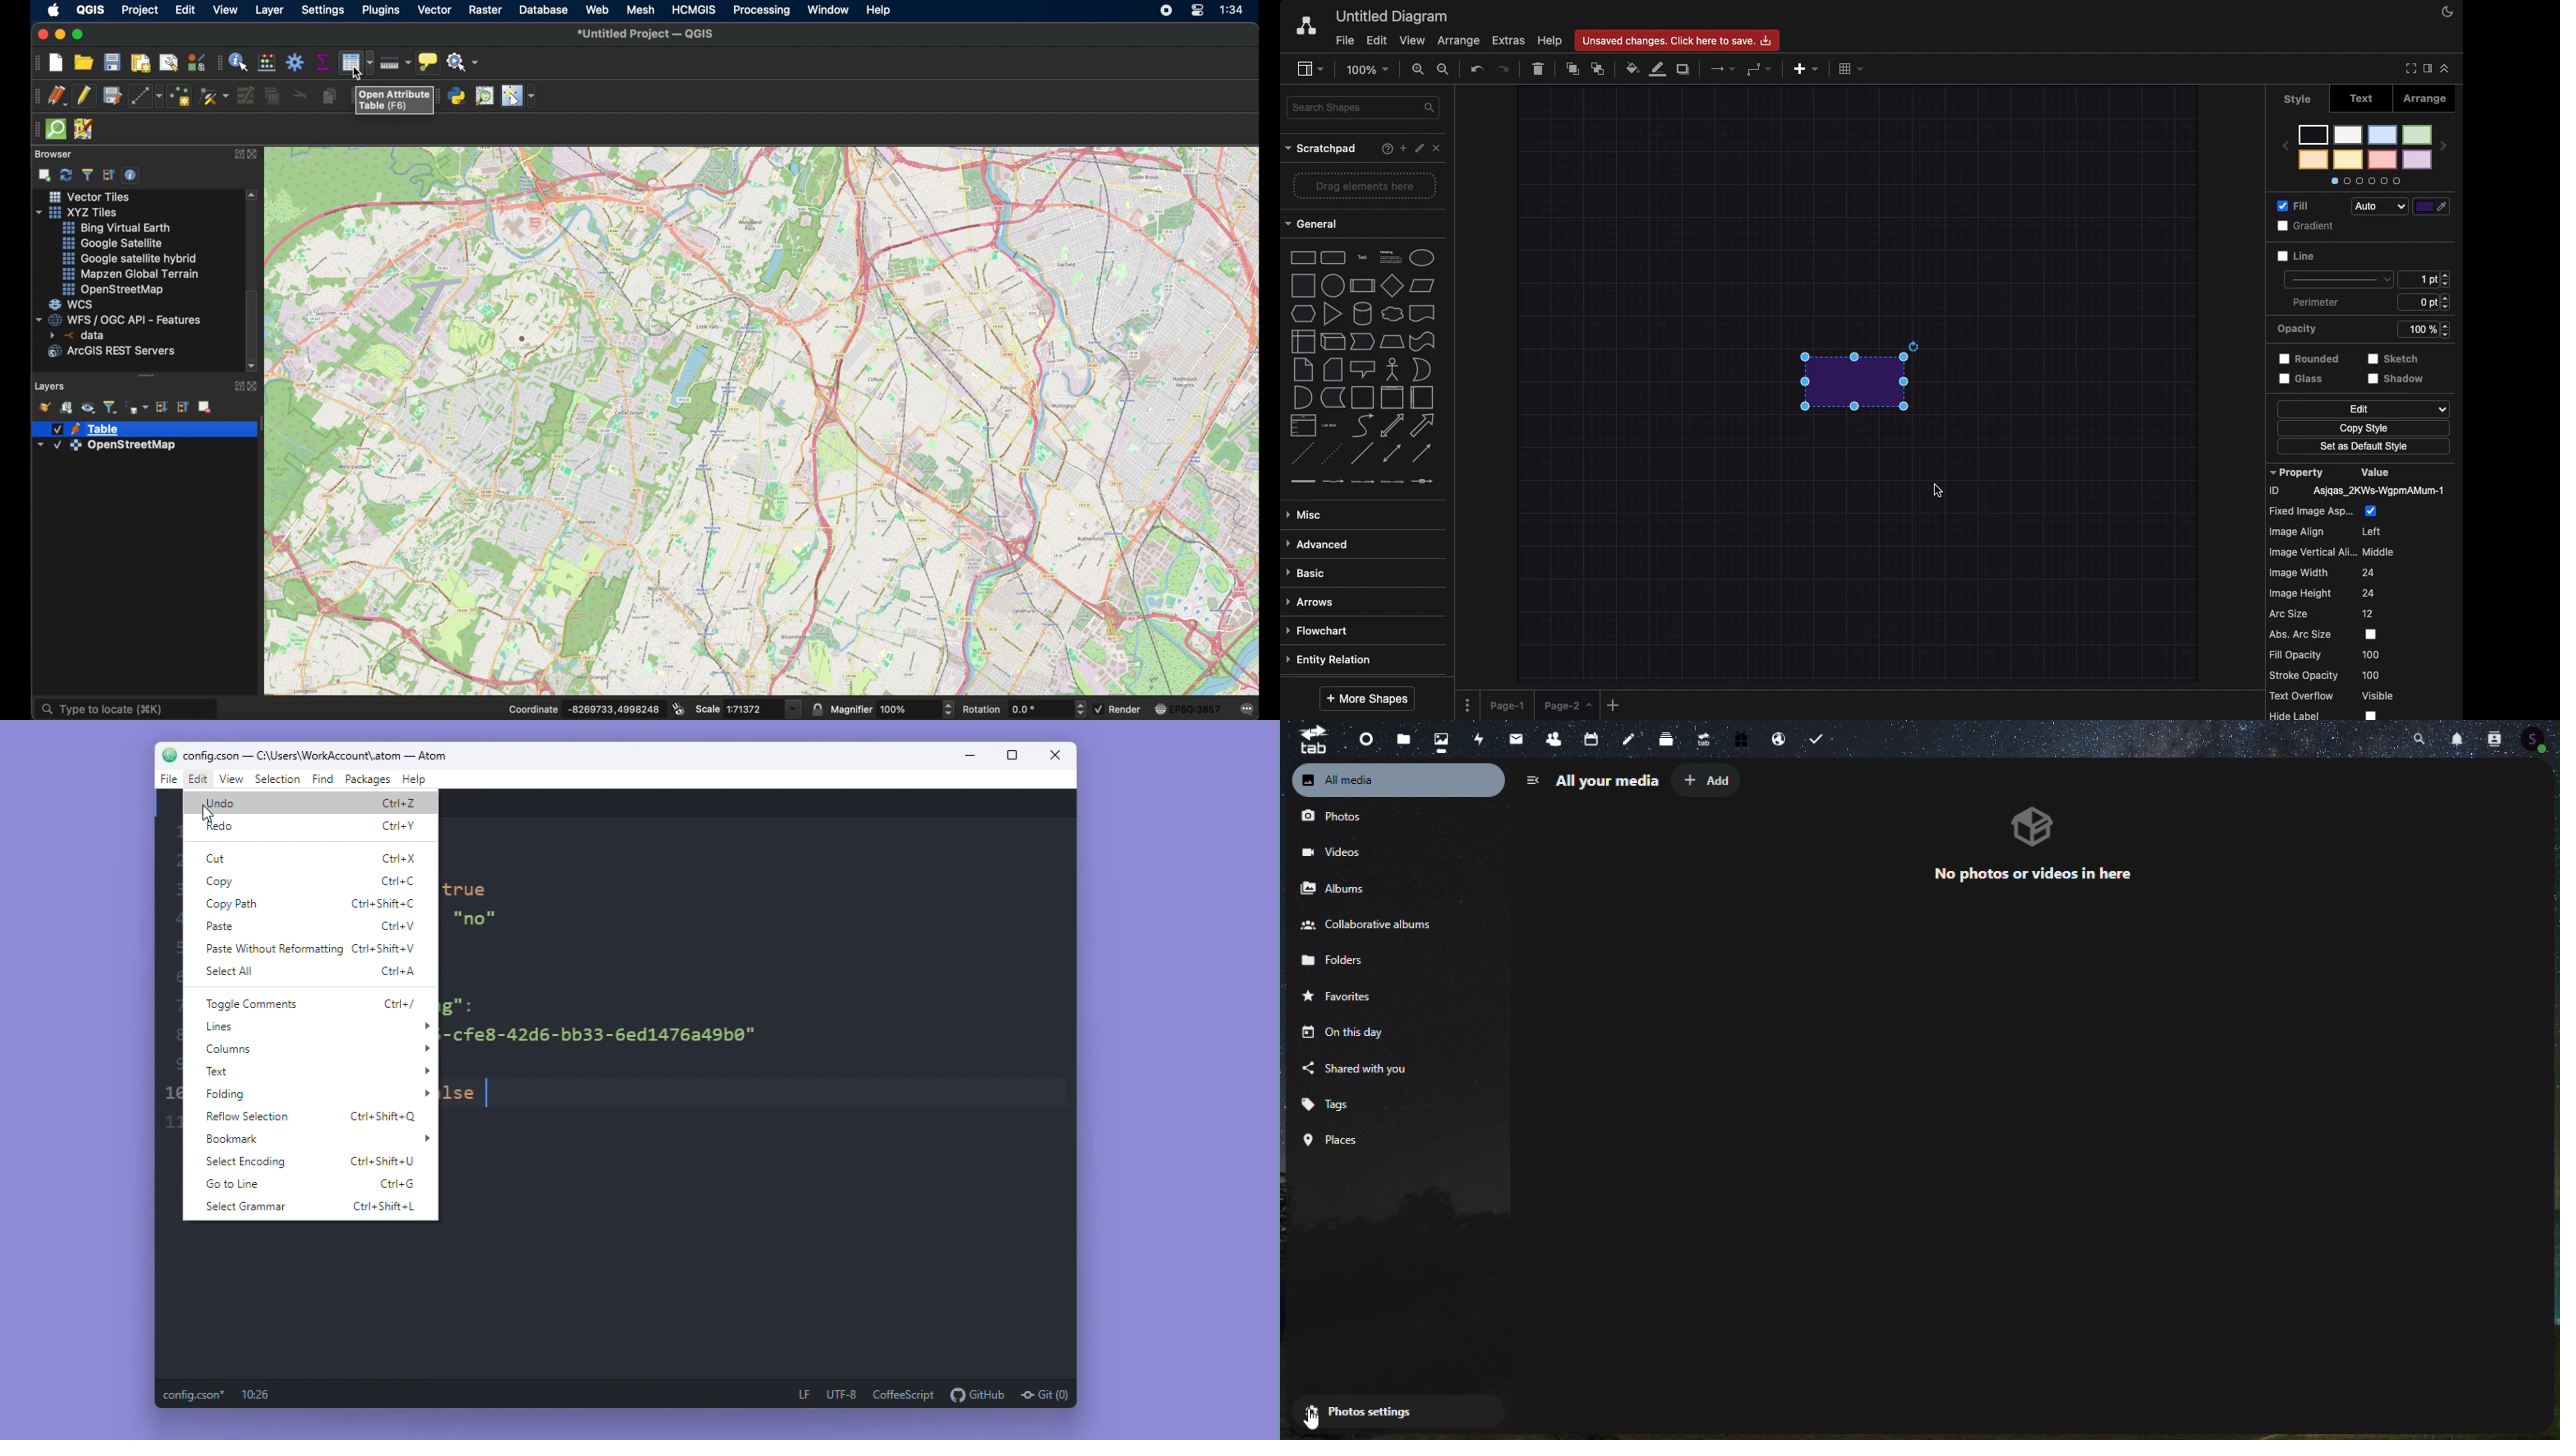 The image size is (2576, 1456). Describe the element at coordinates (2363, 430) in the screenshot. I see `Copy style` at that location.